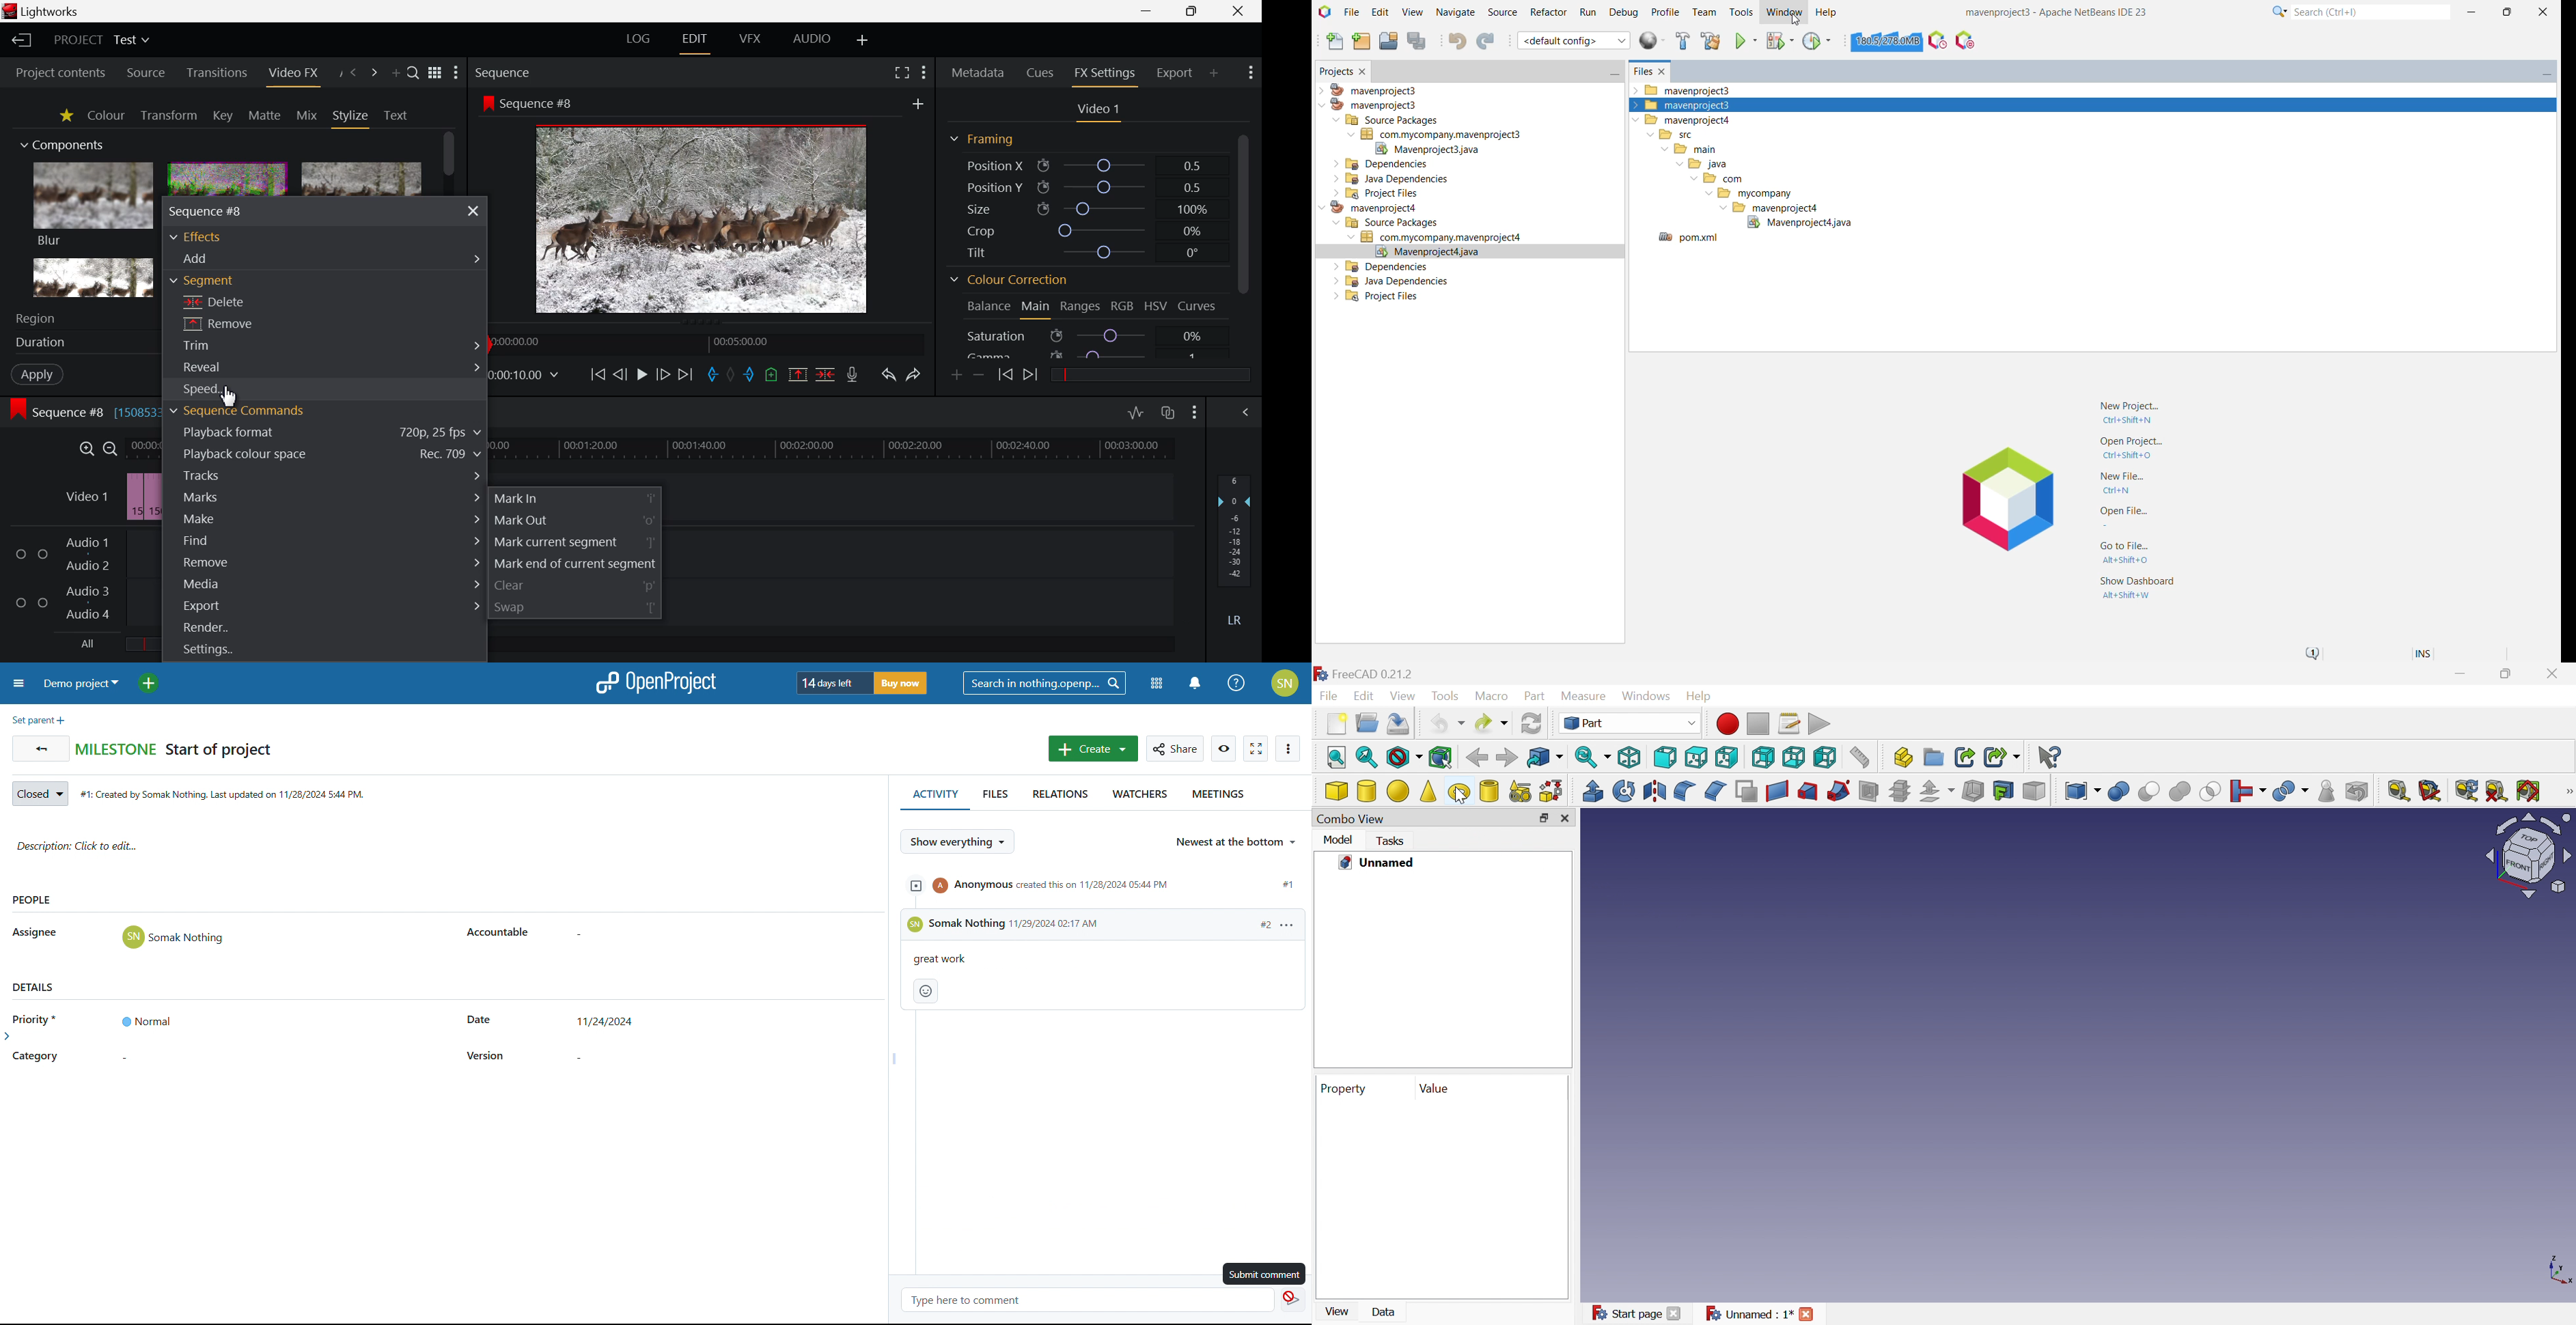  Describe the element at coordinates (147, 72) in the screenshot. I see `Source` at that location.